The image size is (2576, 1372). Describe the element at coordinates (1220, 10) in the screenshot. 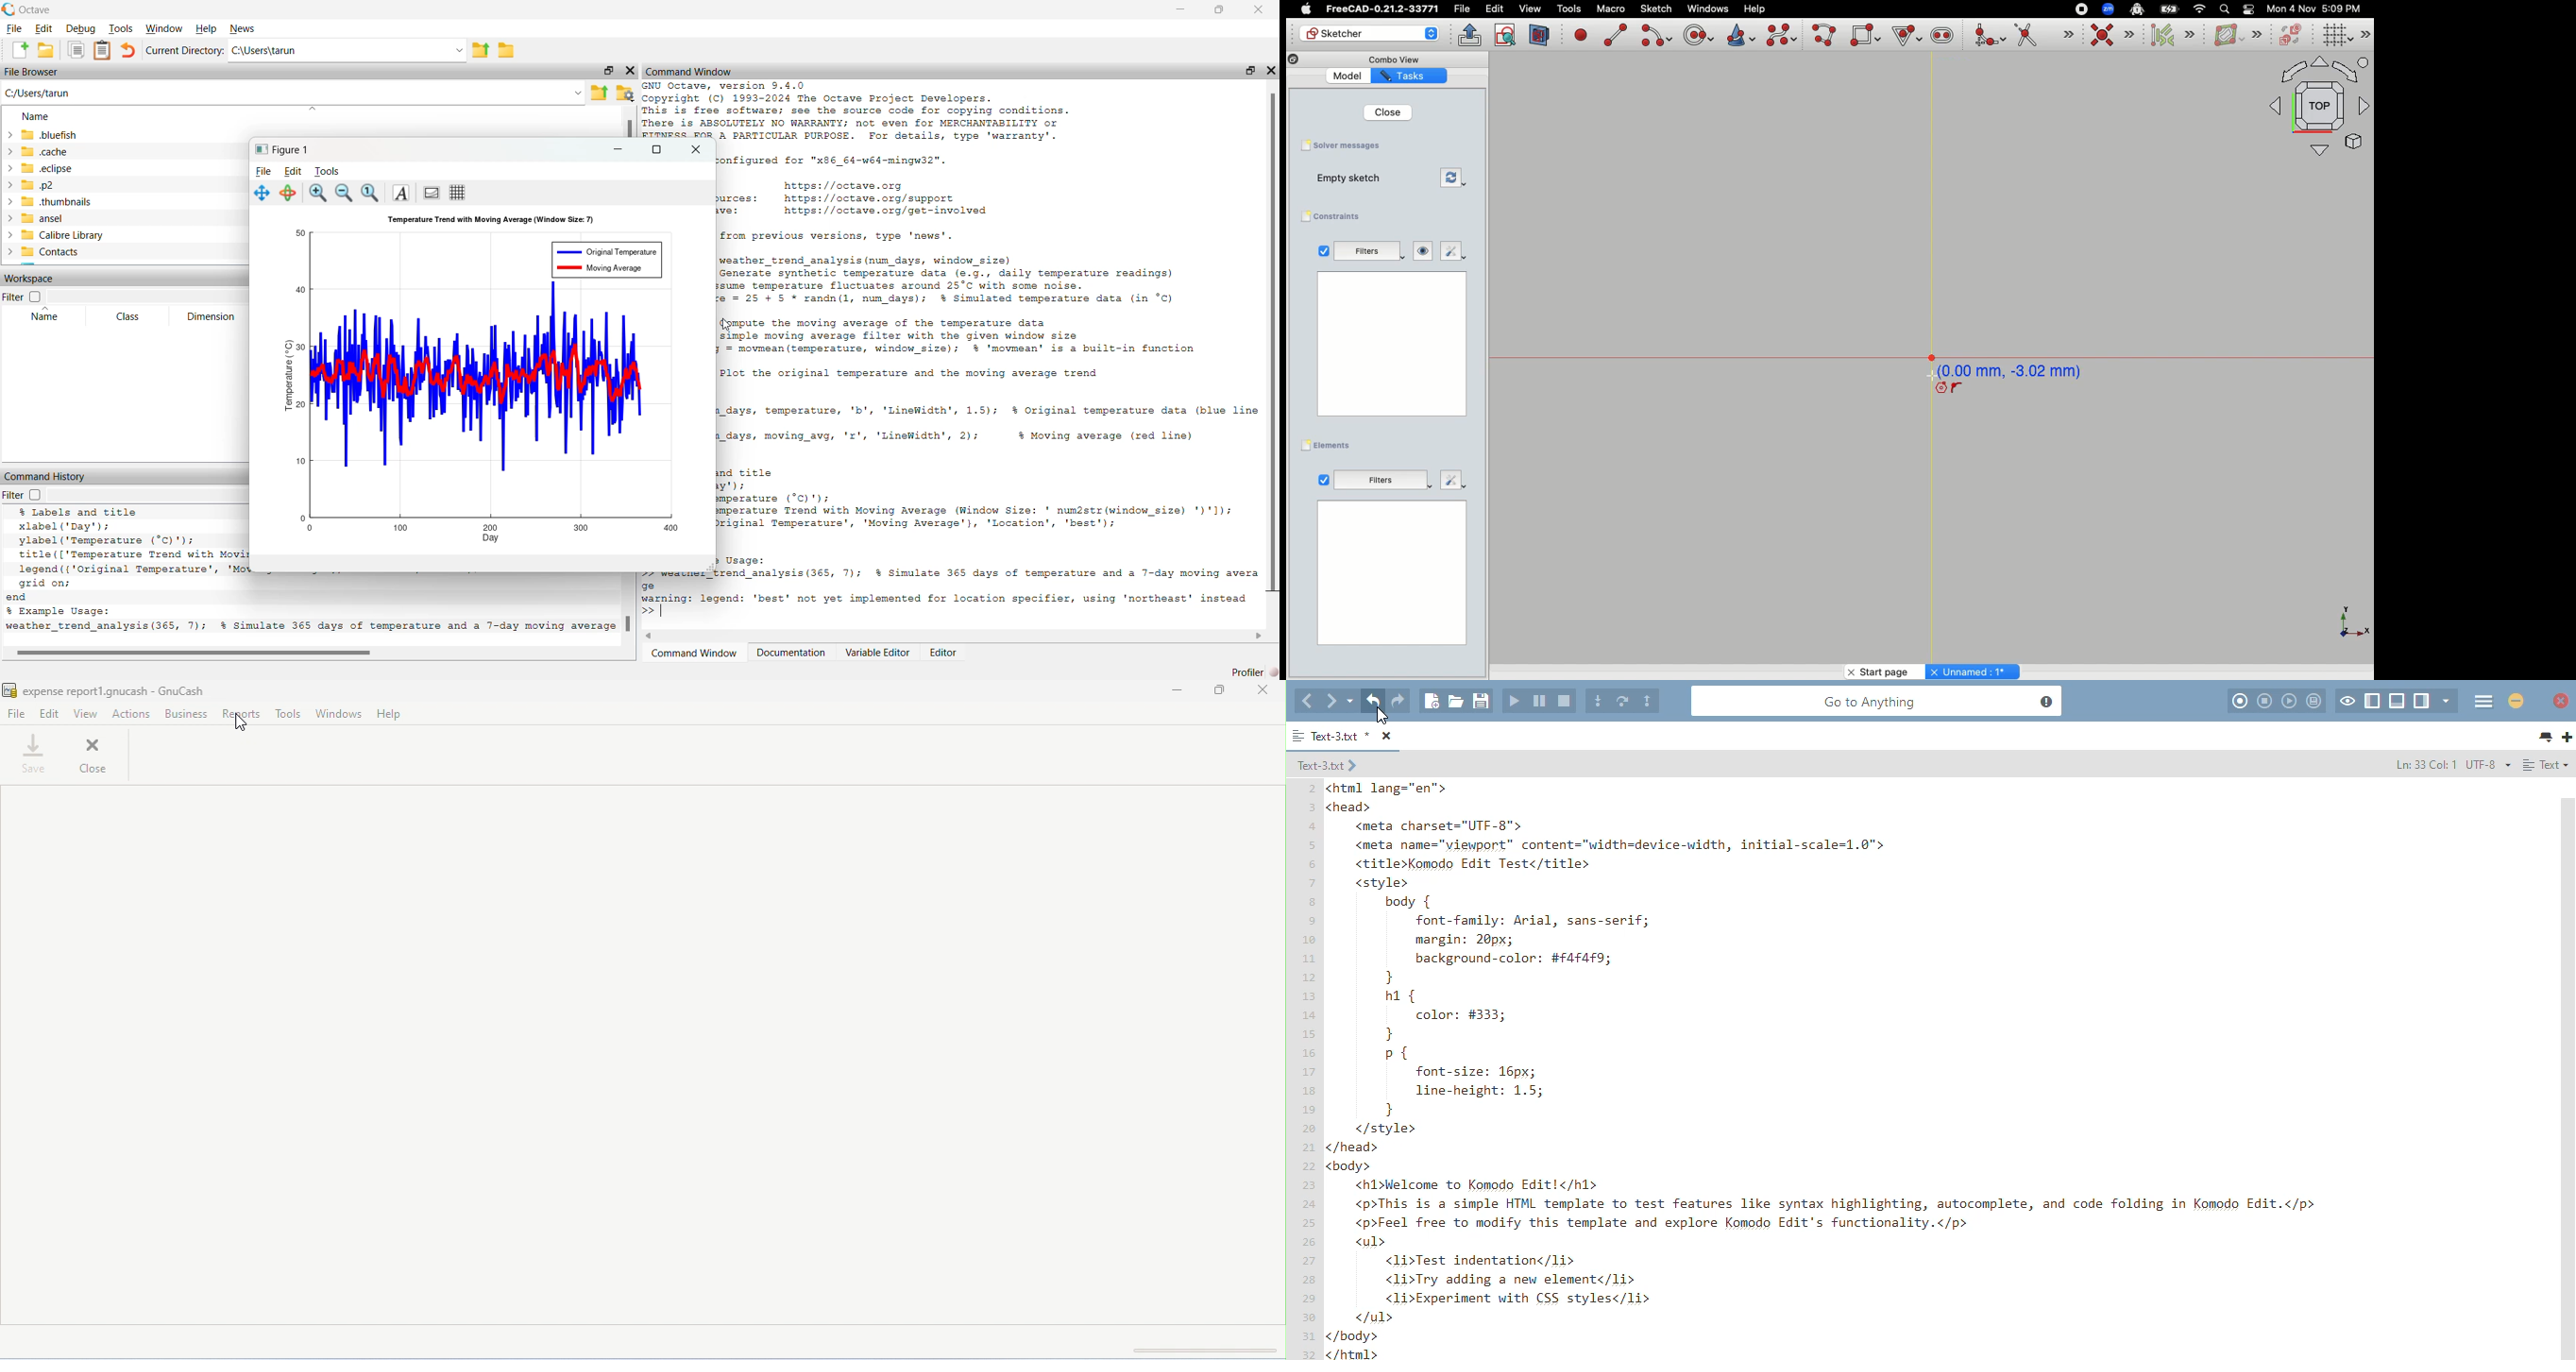

I see `Maximize` at that location.